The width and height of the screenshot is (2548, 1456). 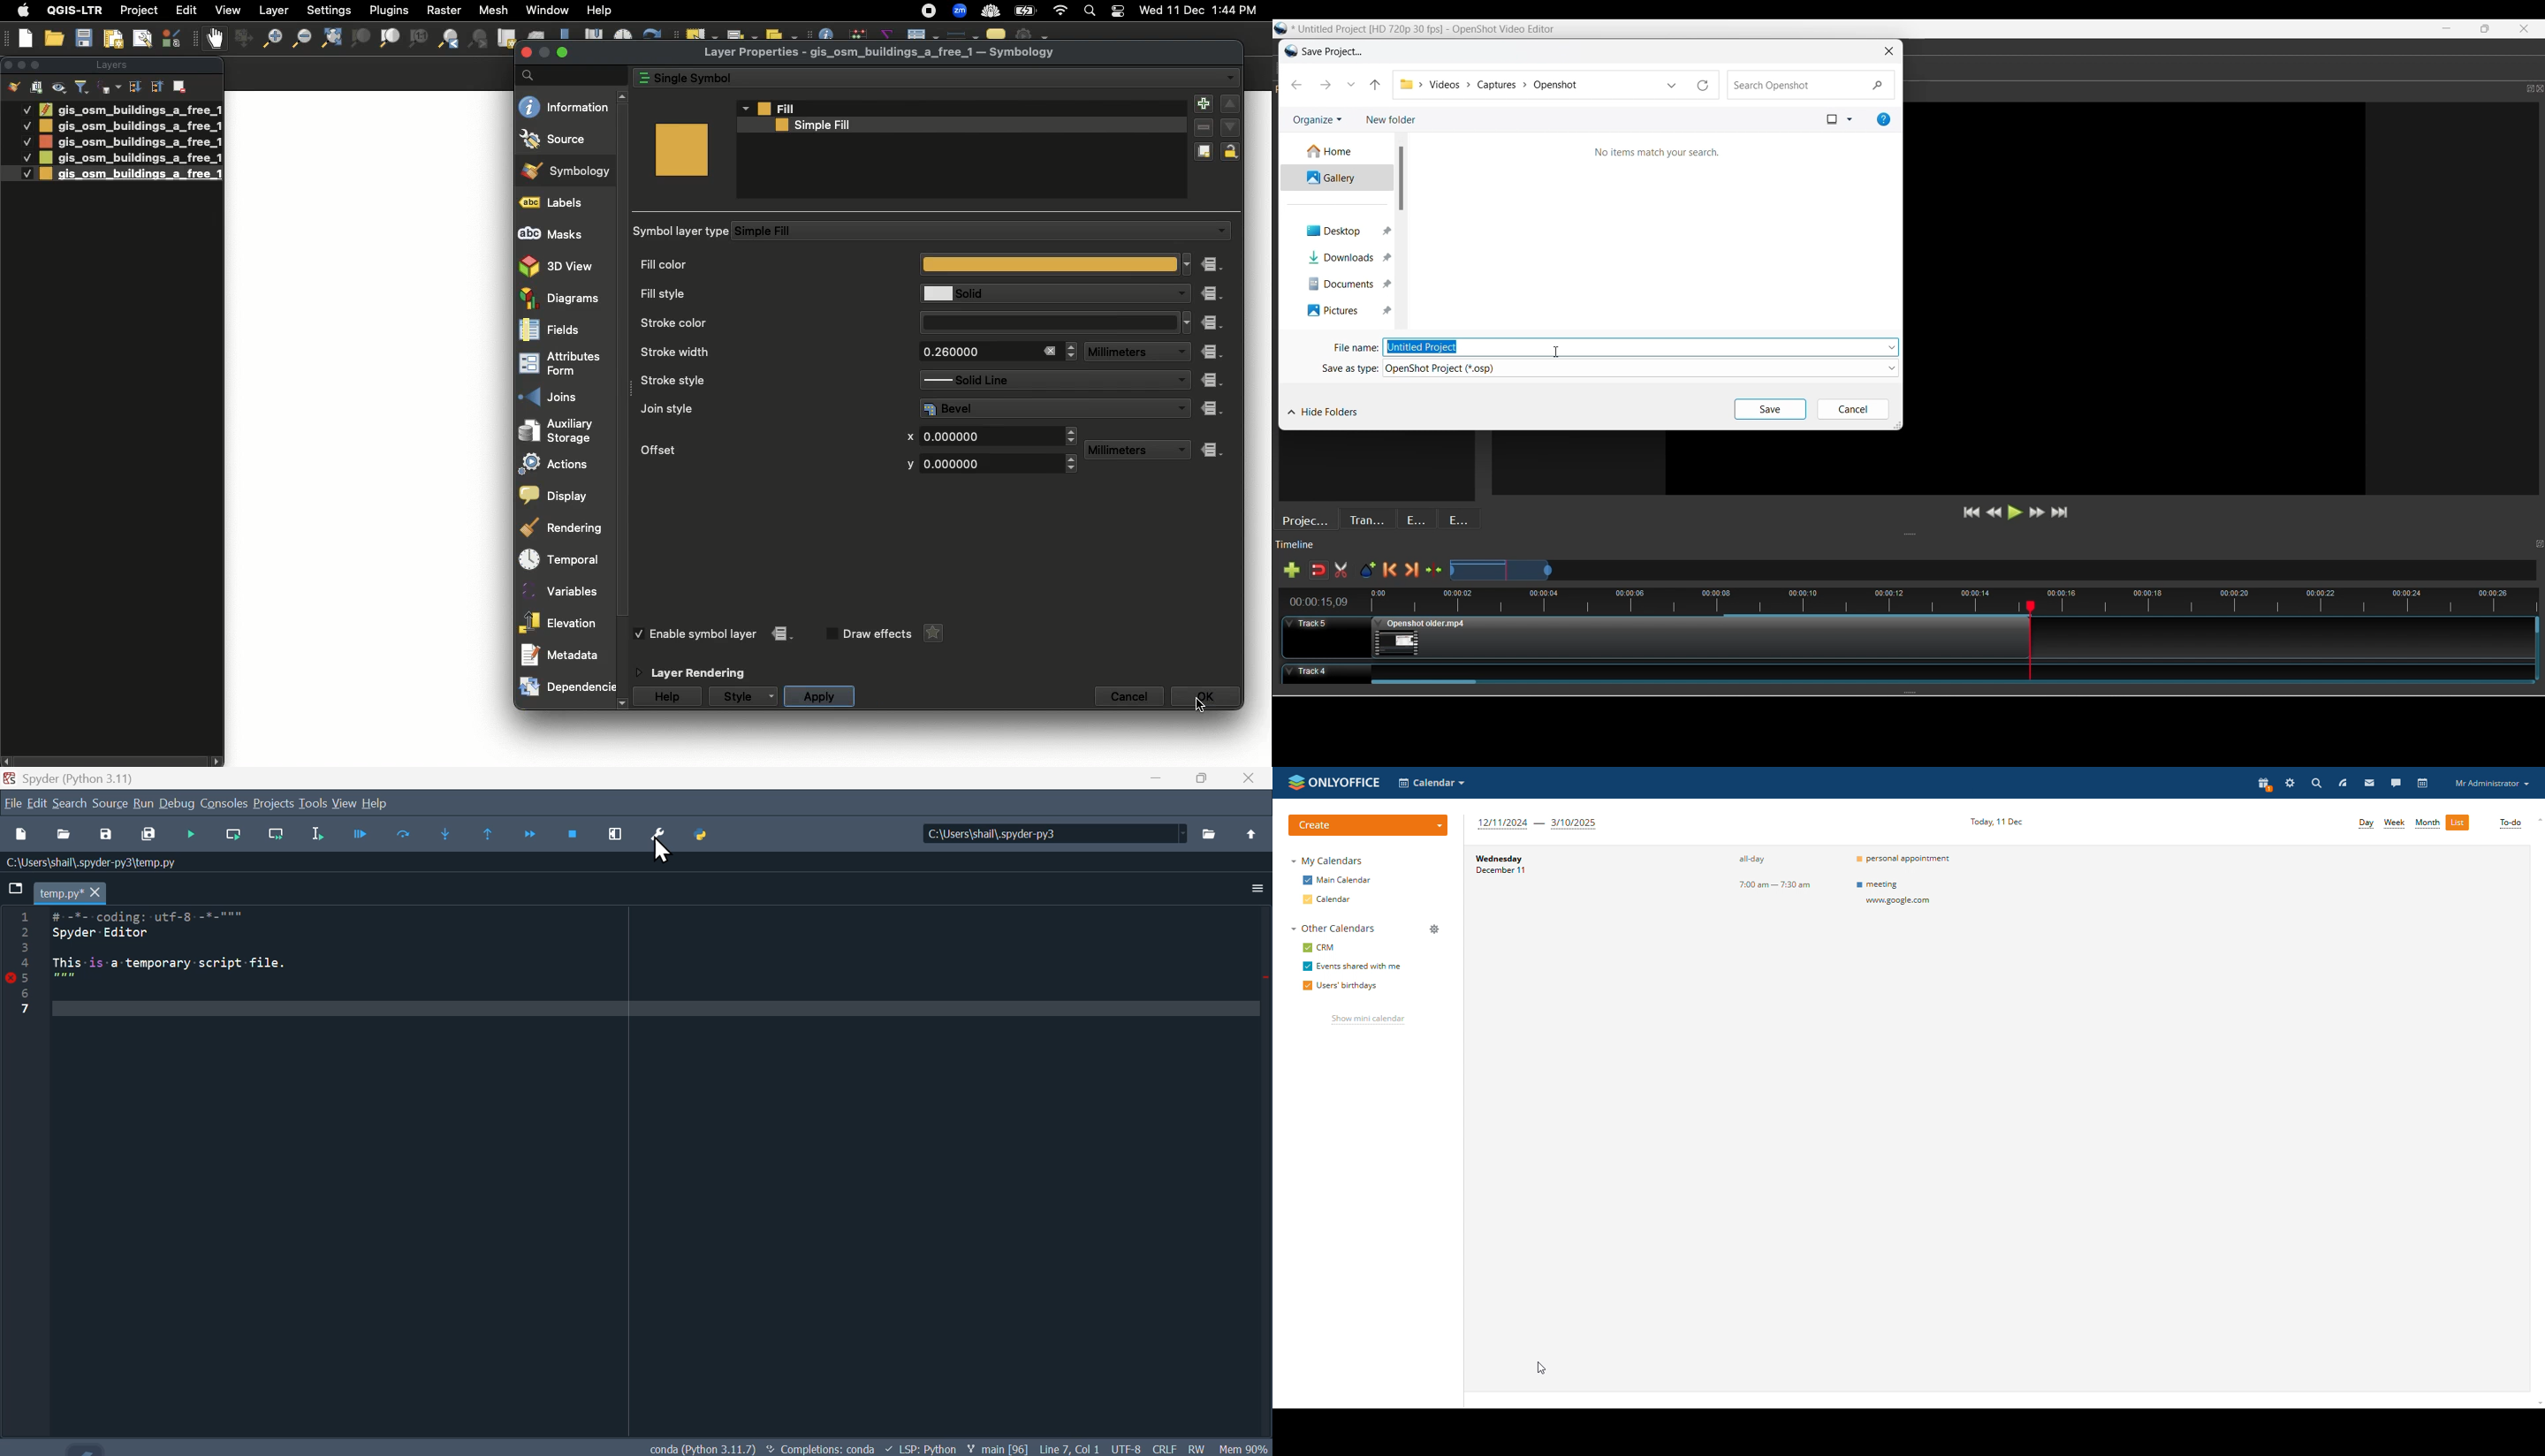 I want to click on Forward, so click(x=1325, y=84).